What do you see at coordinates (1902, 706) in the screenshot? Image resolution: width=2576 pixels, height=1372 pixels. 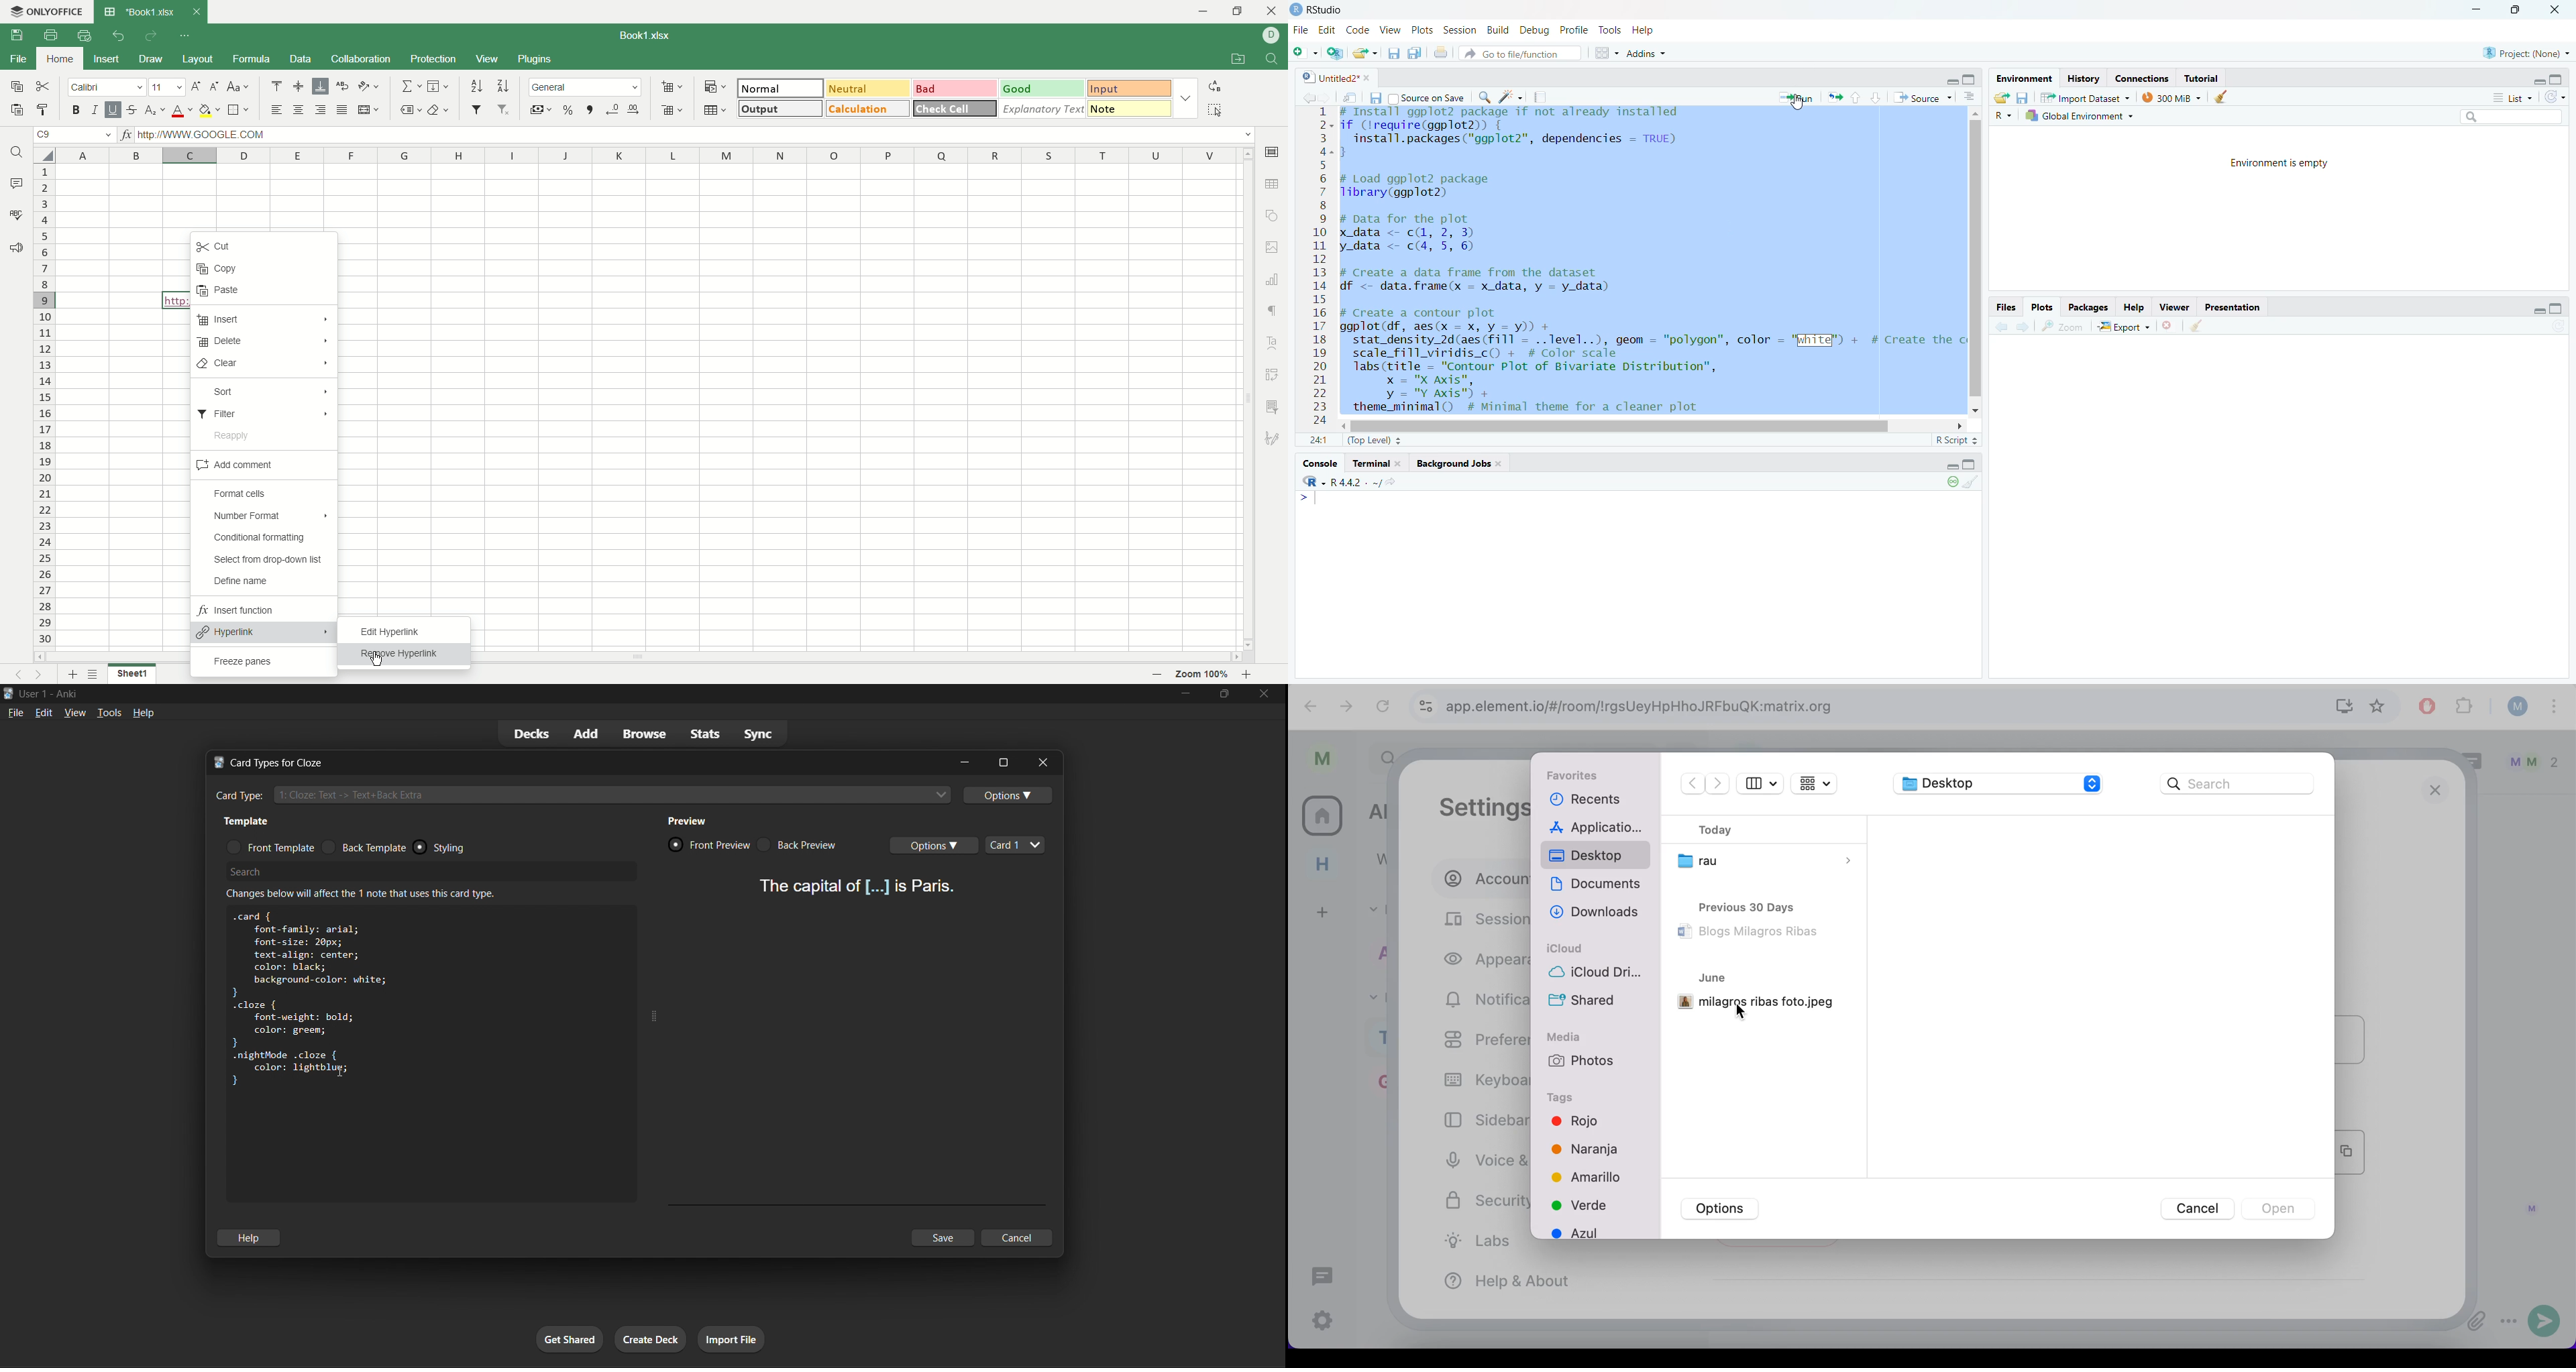 I see `search bar` at bounding box center [1902, 706].